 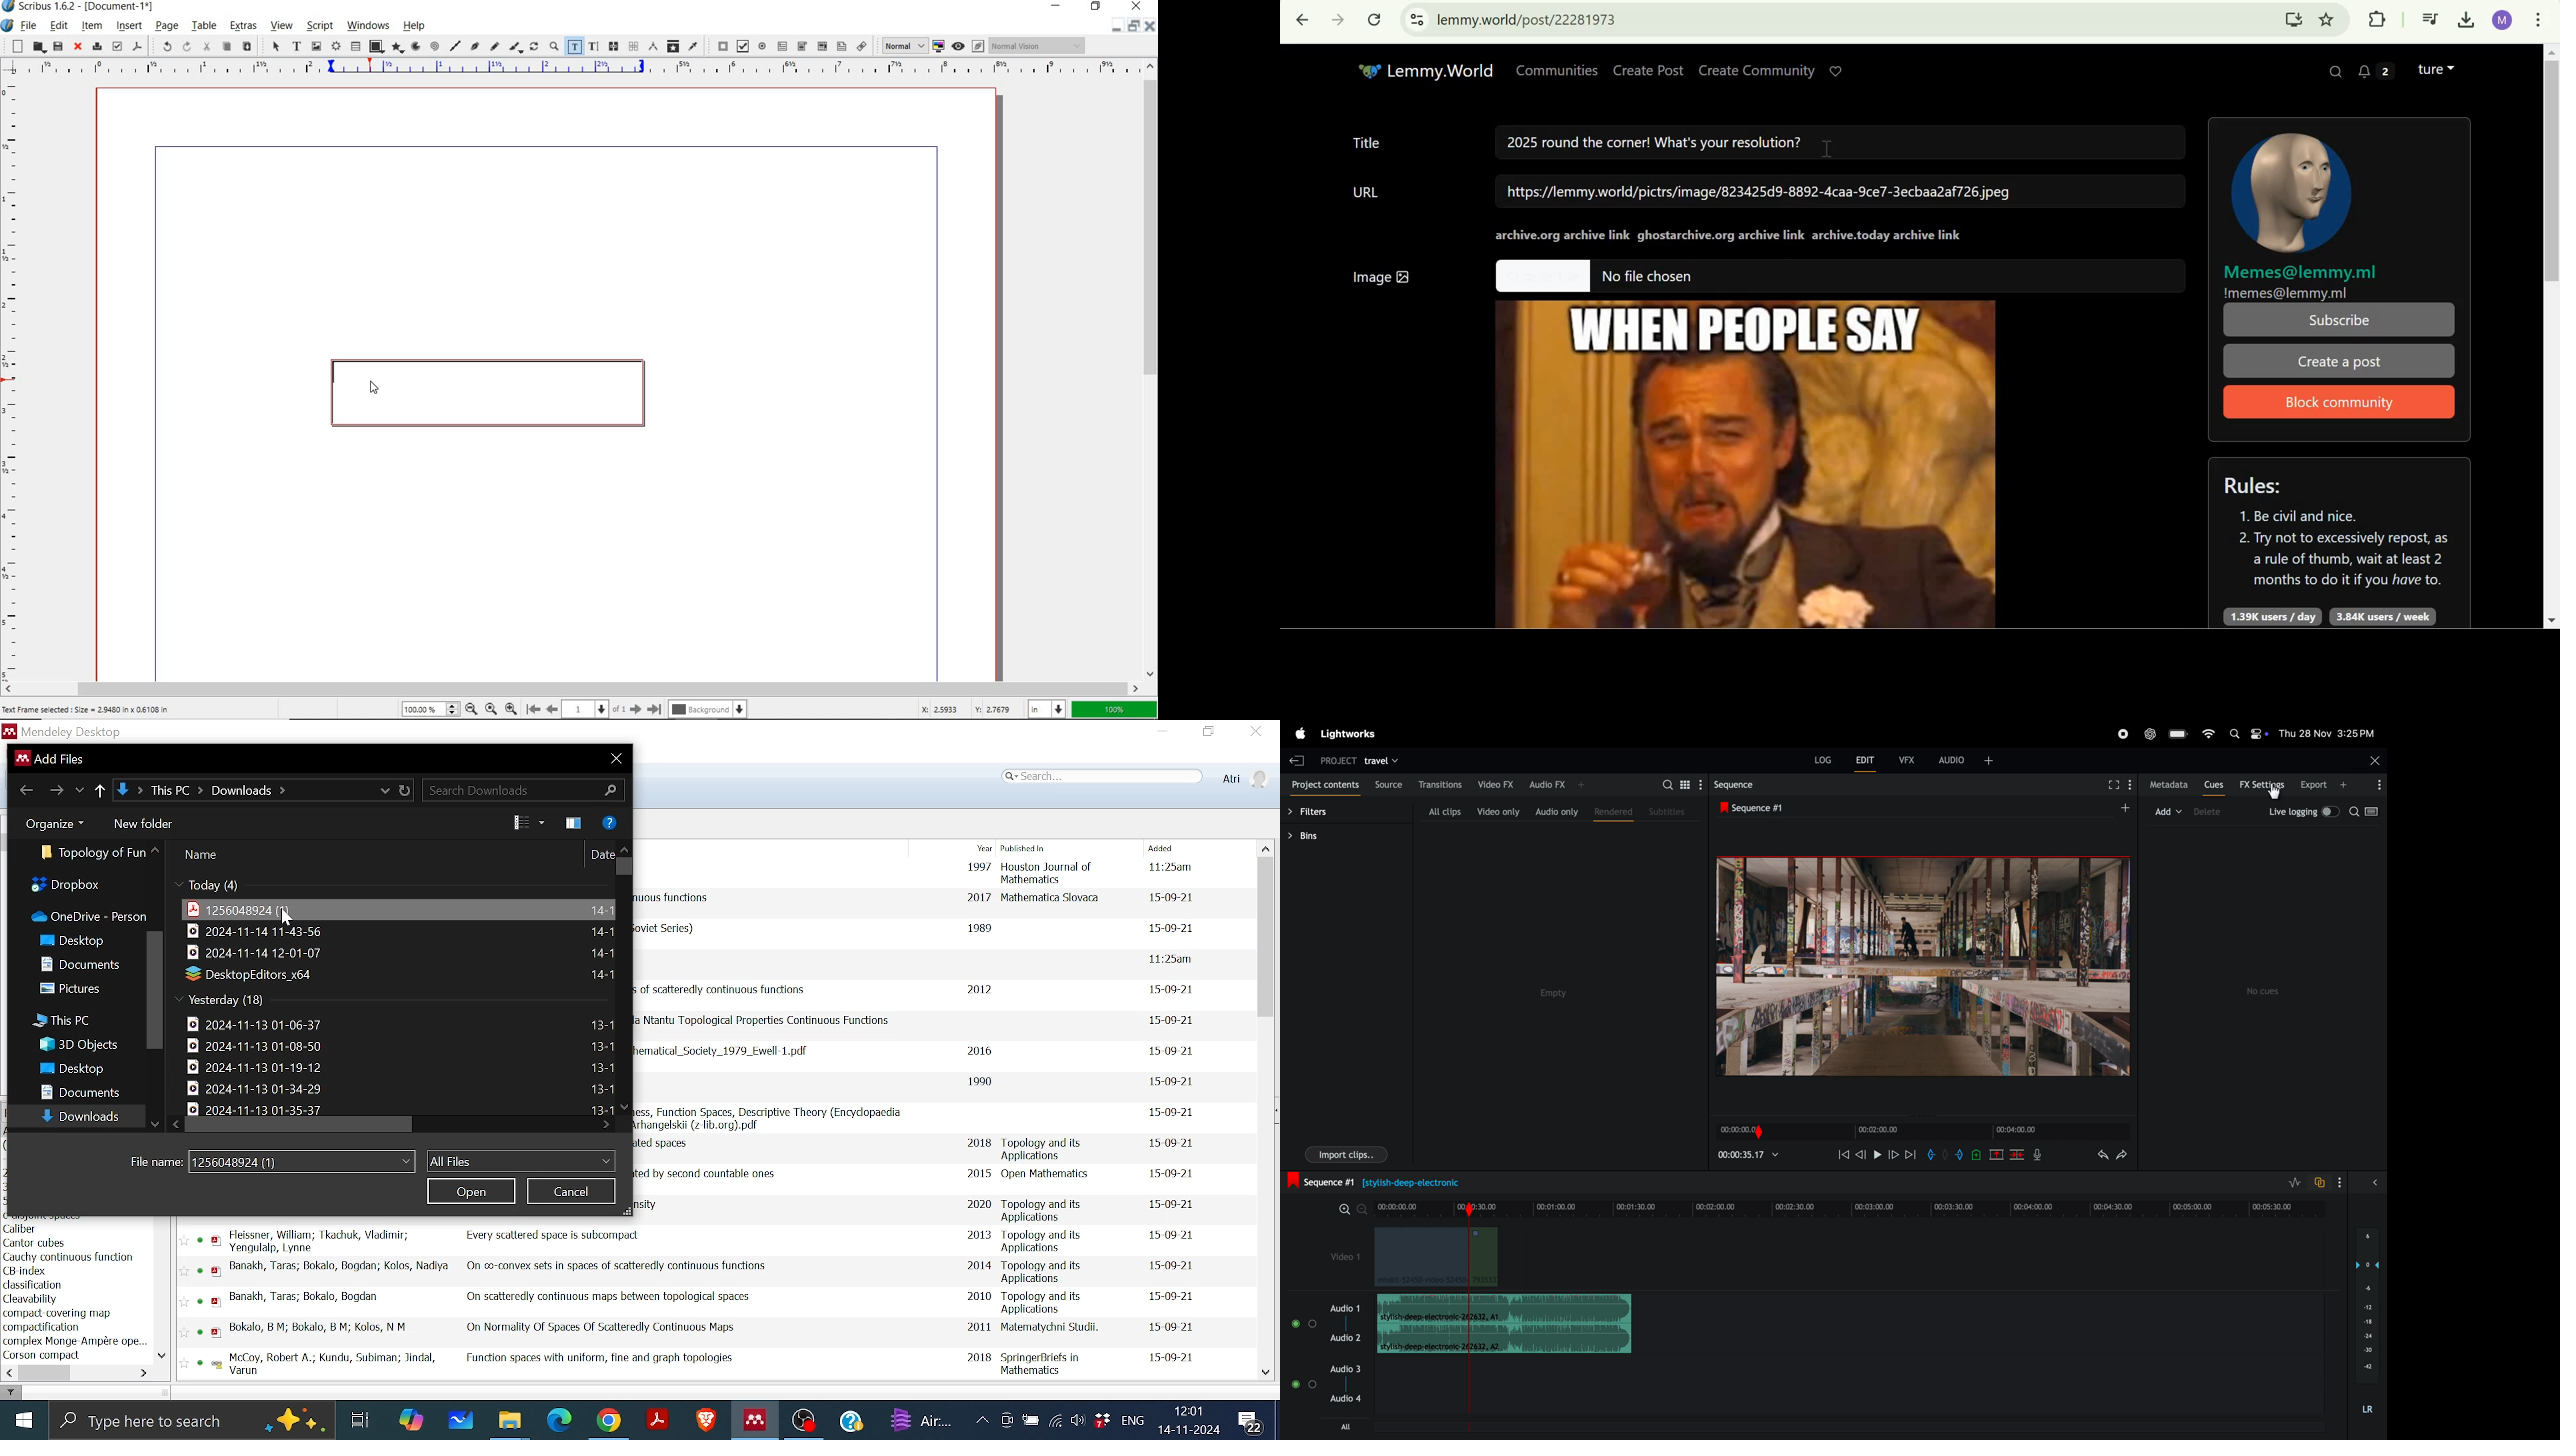 I want to click on read status, so click(x=202, y=1363).